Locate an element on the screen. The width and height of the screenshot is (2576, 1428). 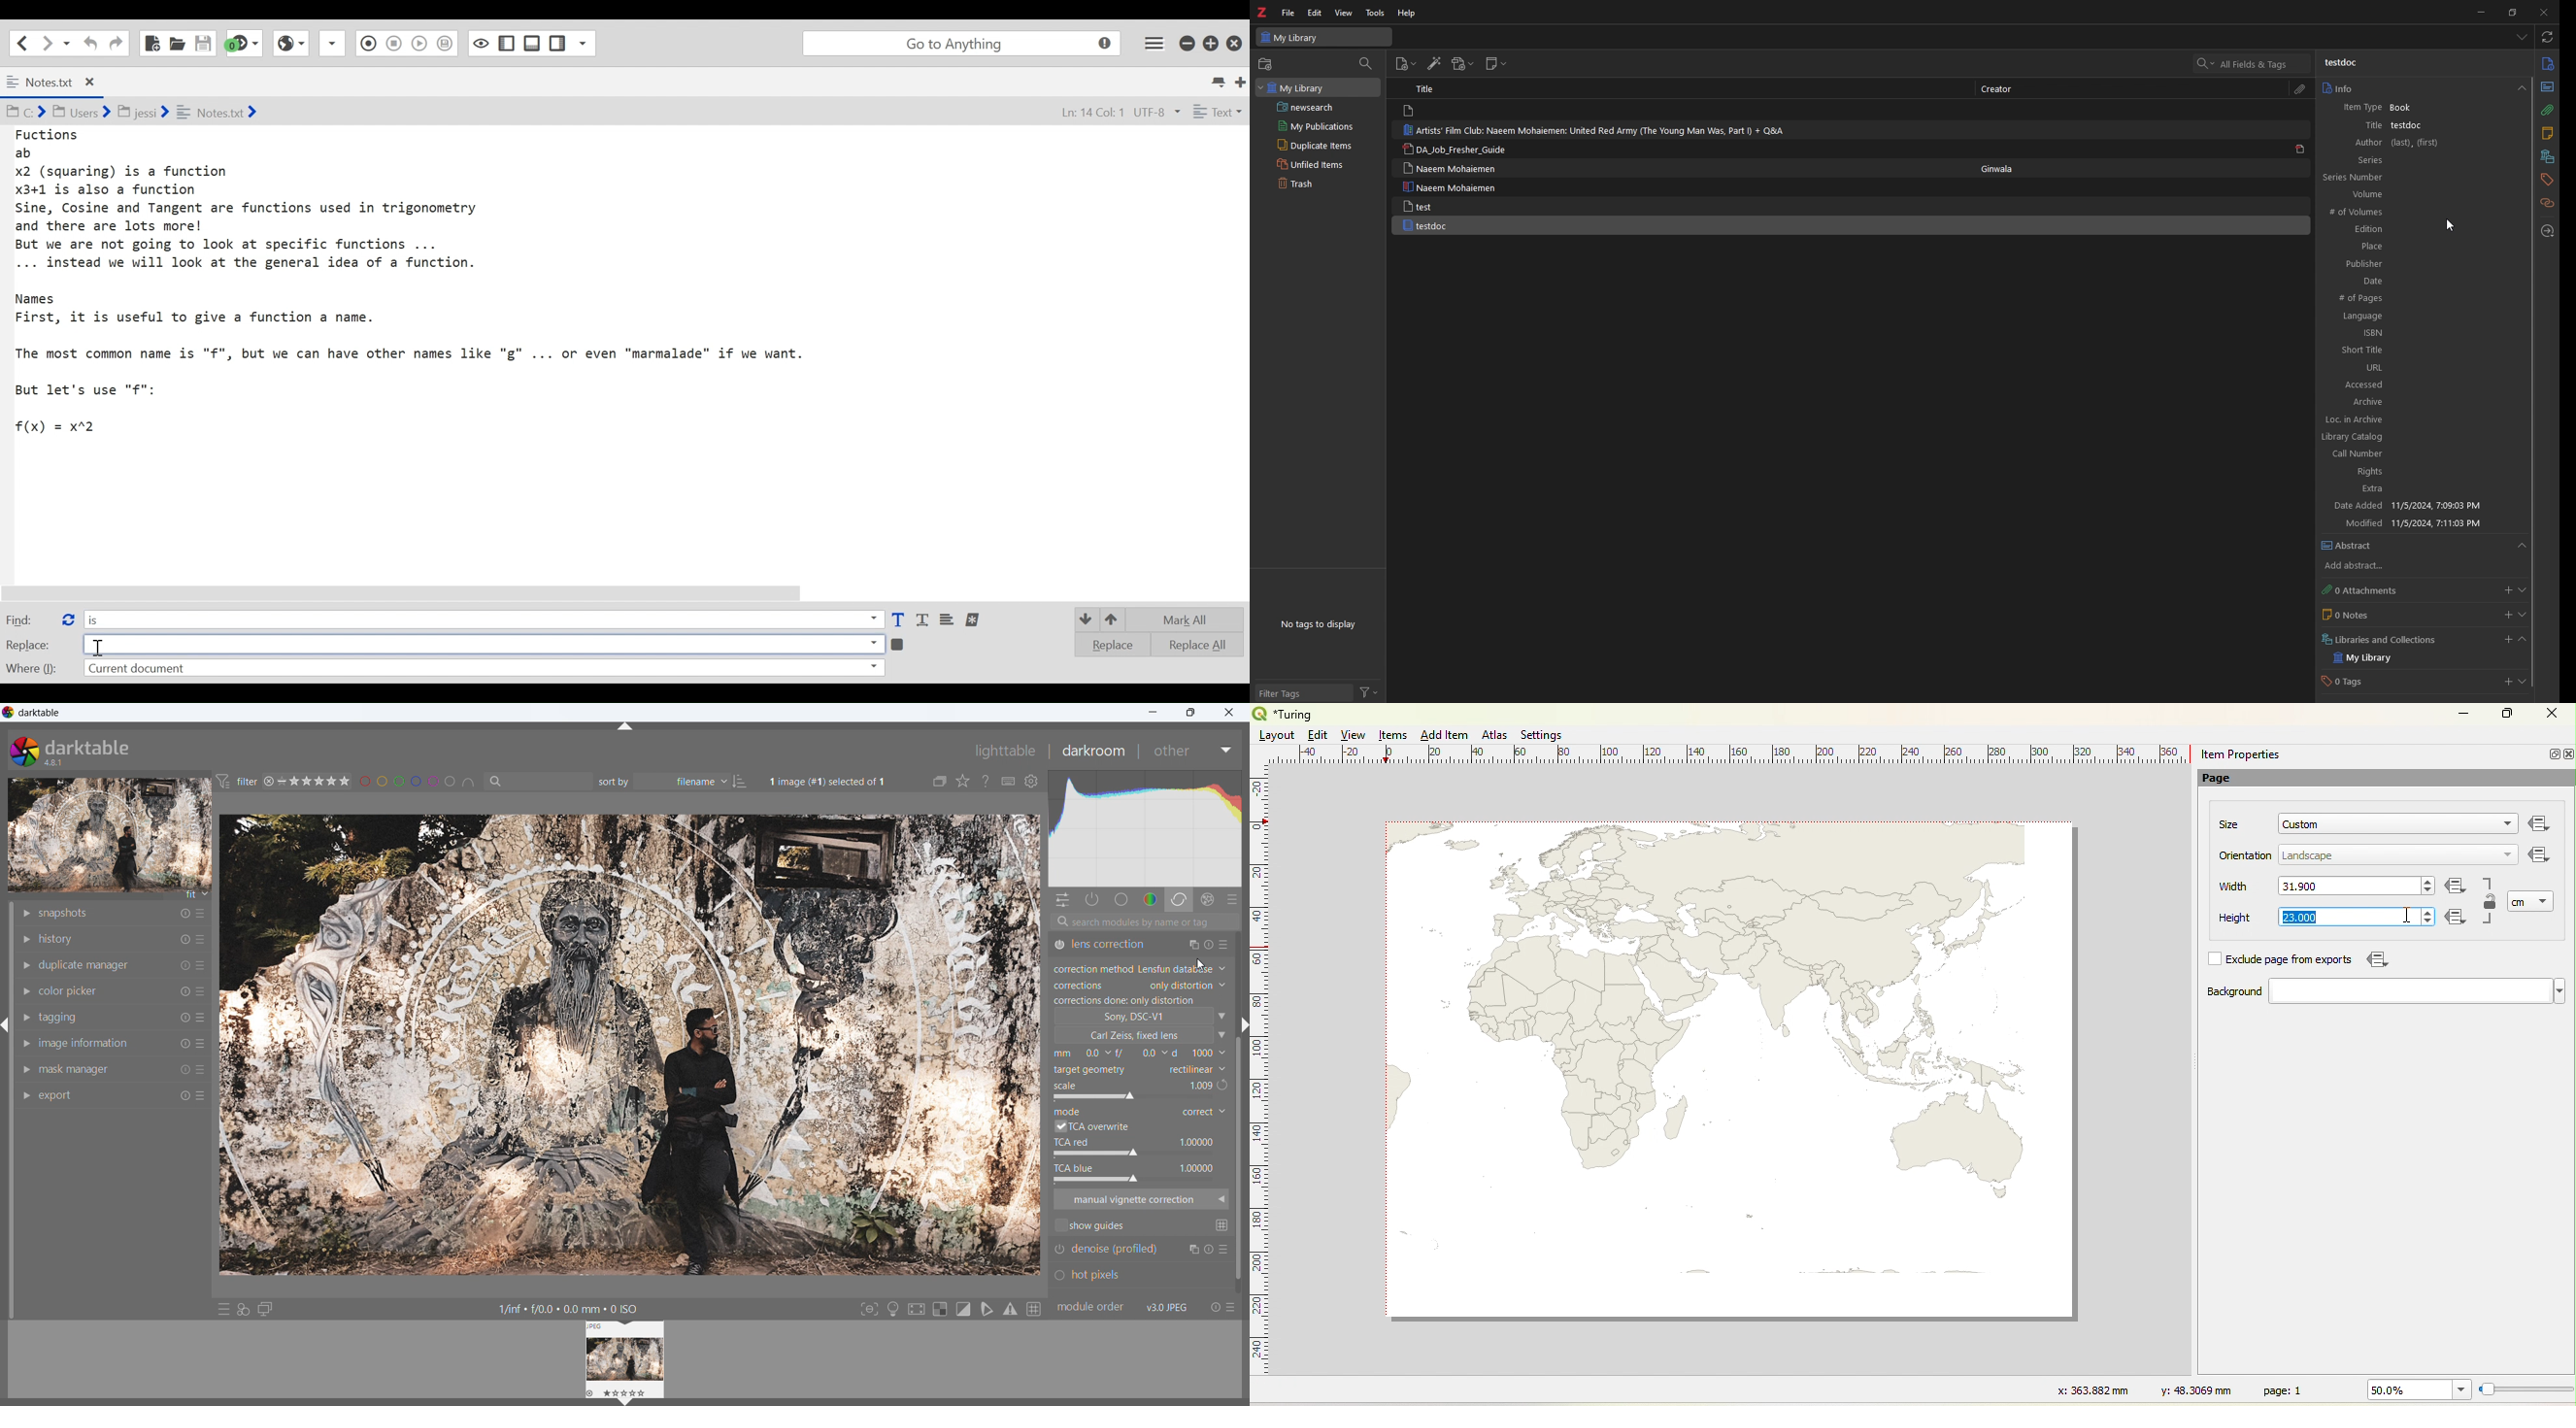
toggle softproofing is located at coordinates (986, 1310).